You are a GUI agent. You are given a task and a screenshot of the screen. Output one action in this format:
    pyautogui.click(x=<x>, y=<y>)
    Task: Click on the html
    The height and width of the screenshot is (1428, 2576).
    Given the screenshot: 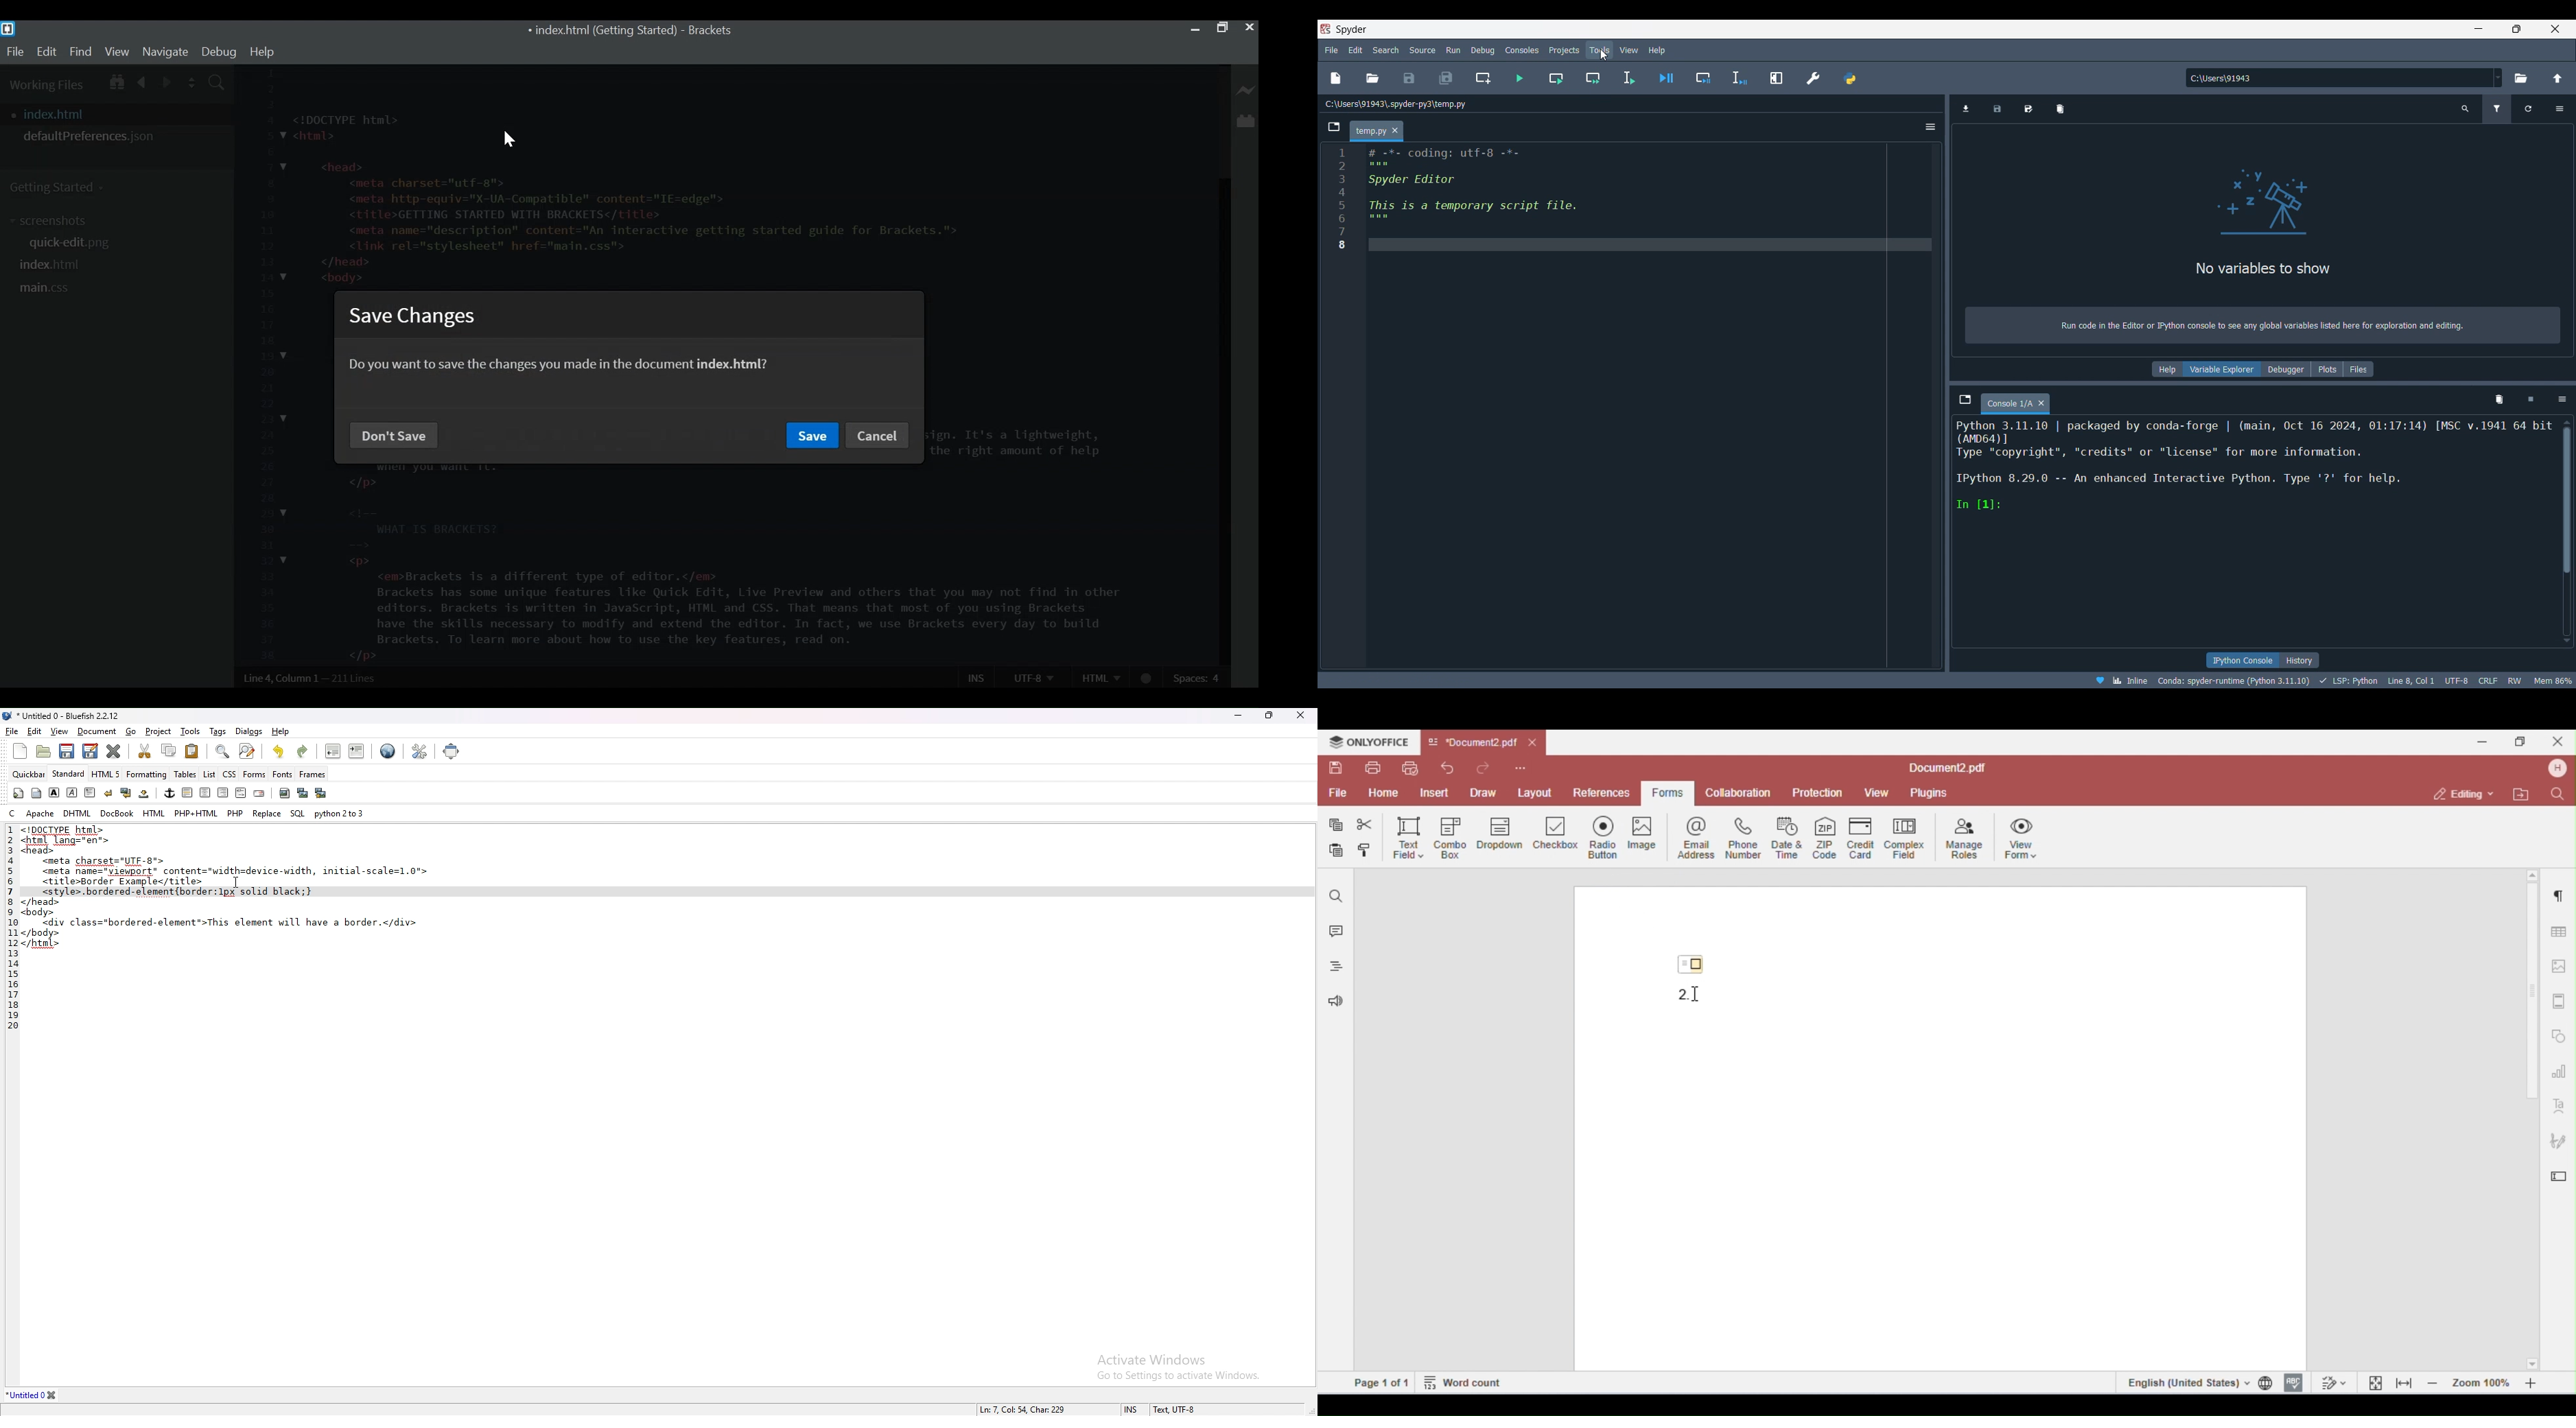 What is the action you would take?
    pyautogui.click(x=155, y=814)
    